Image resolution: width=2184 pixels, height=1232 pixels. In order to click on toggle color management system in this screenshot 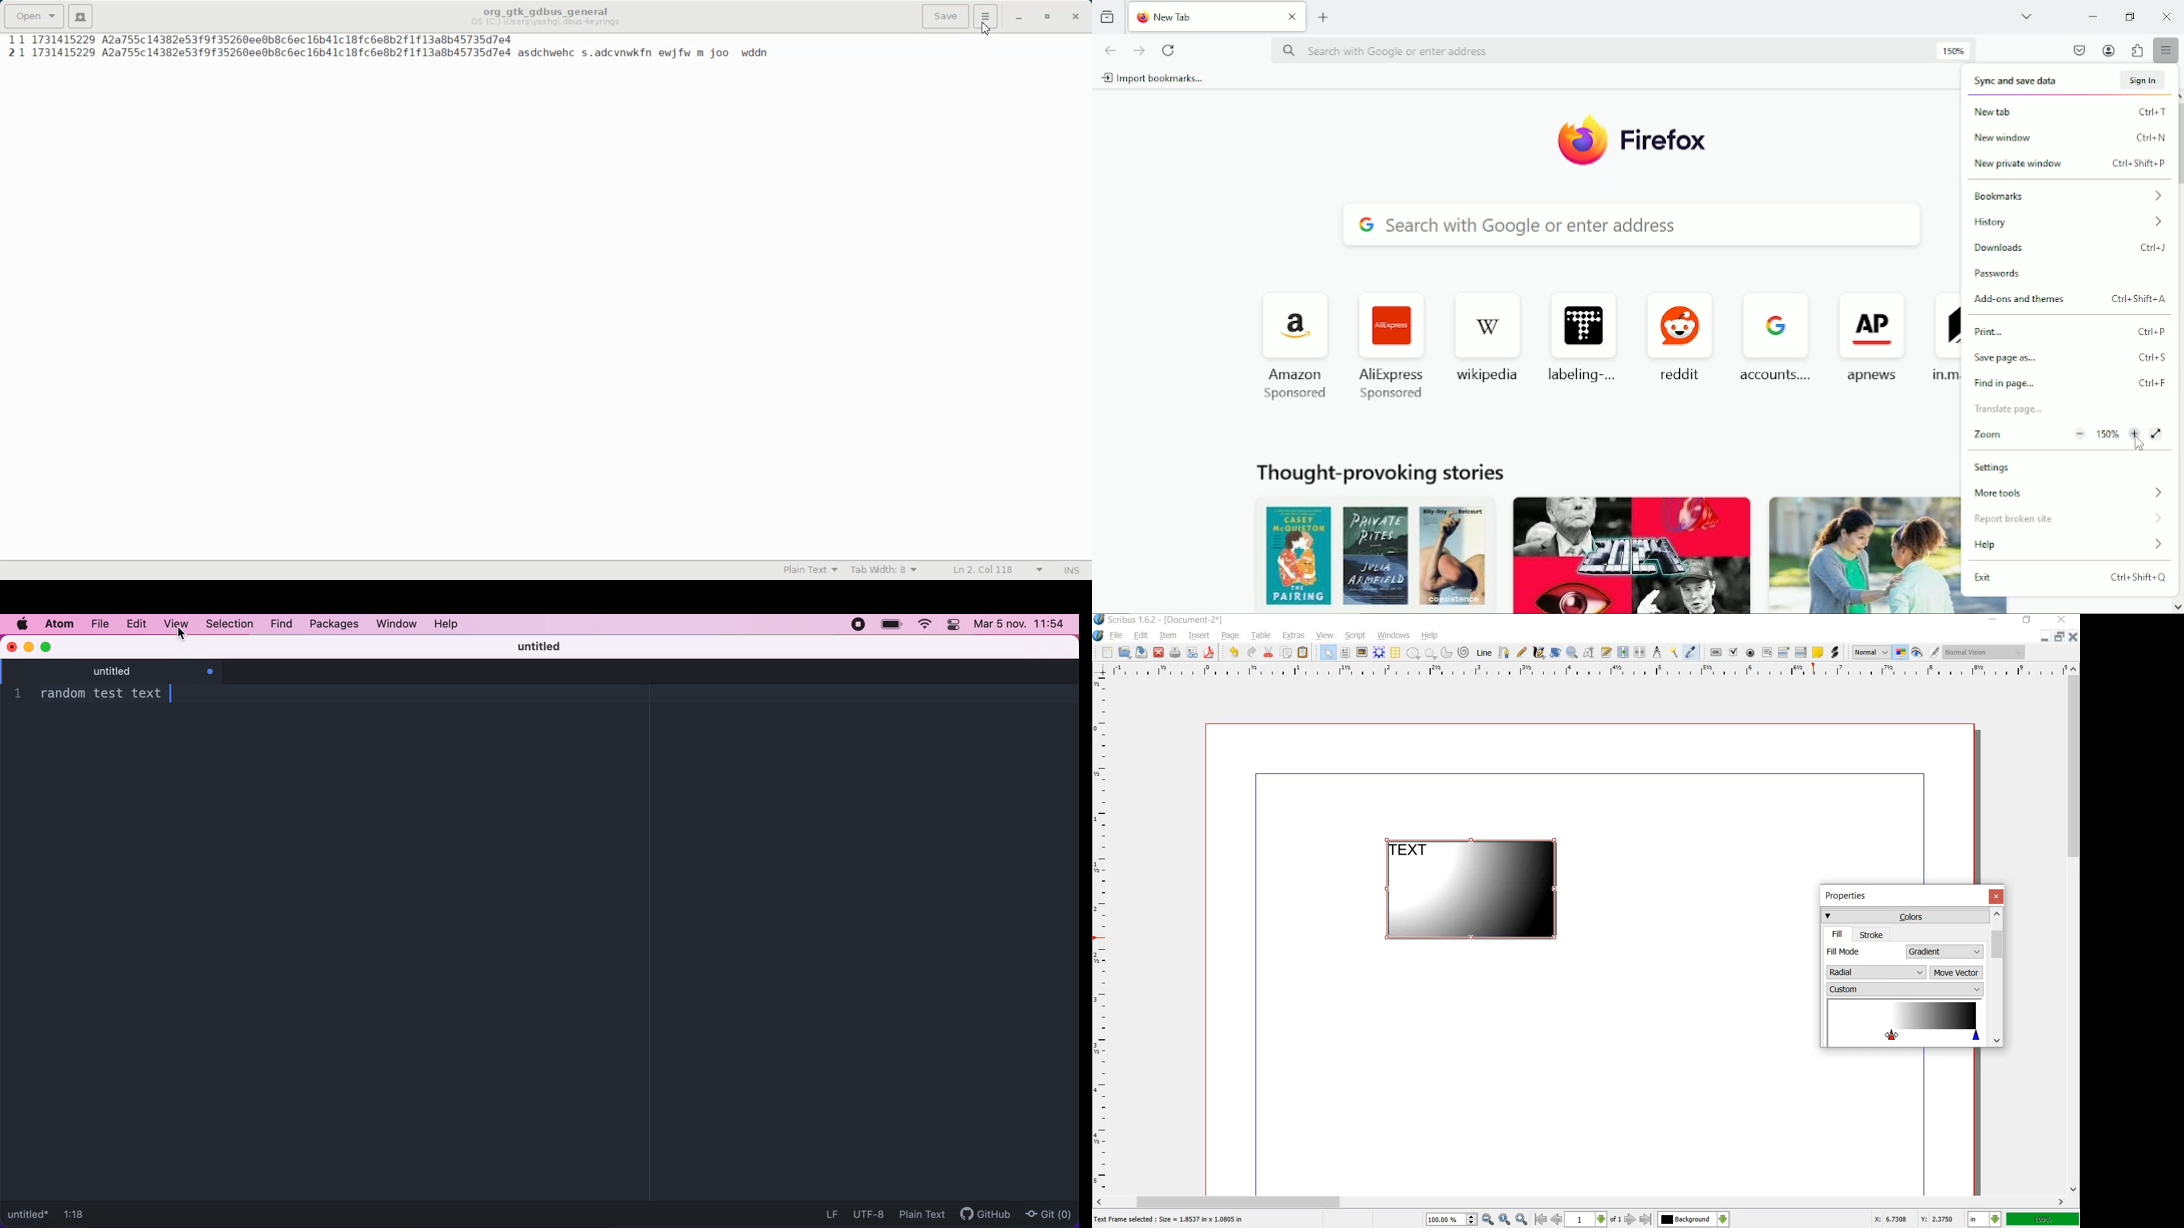, I will do `click(1901, 653)`.